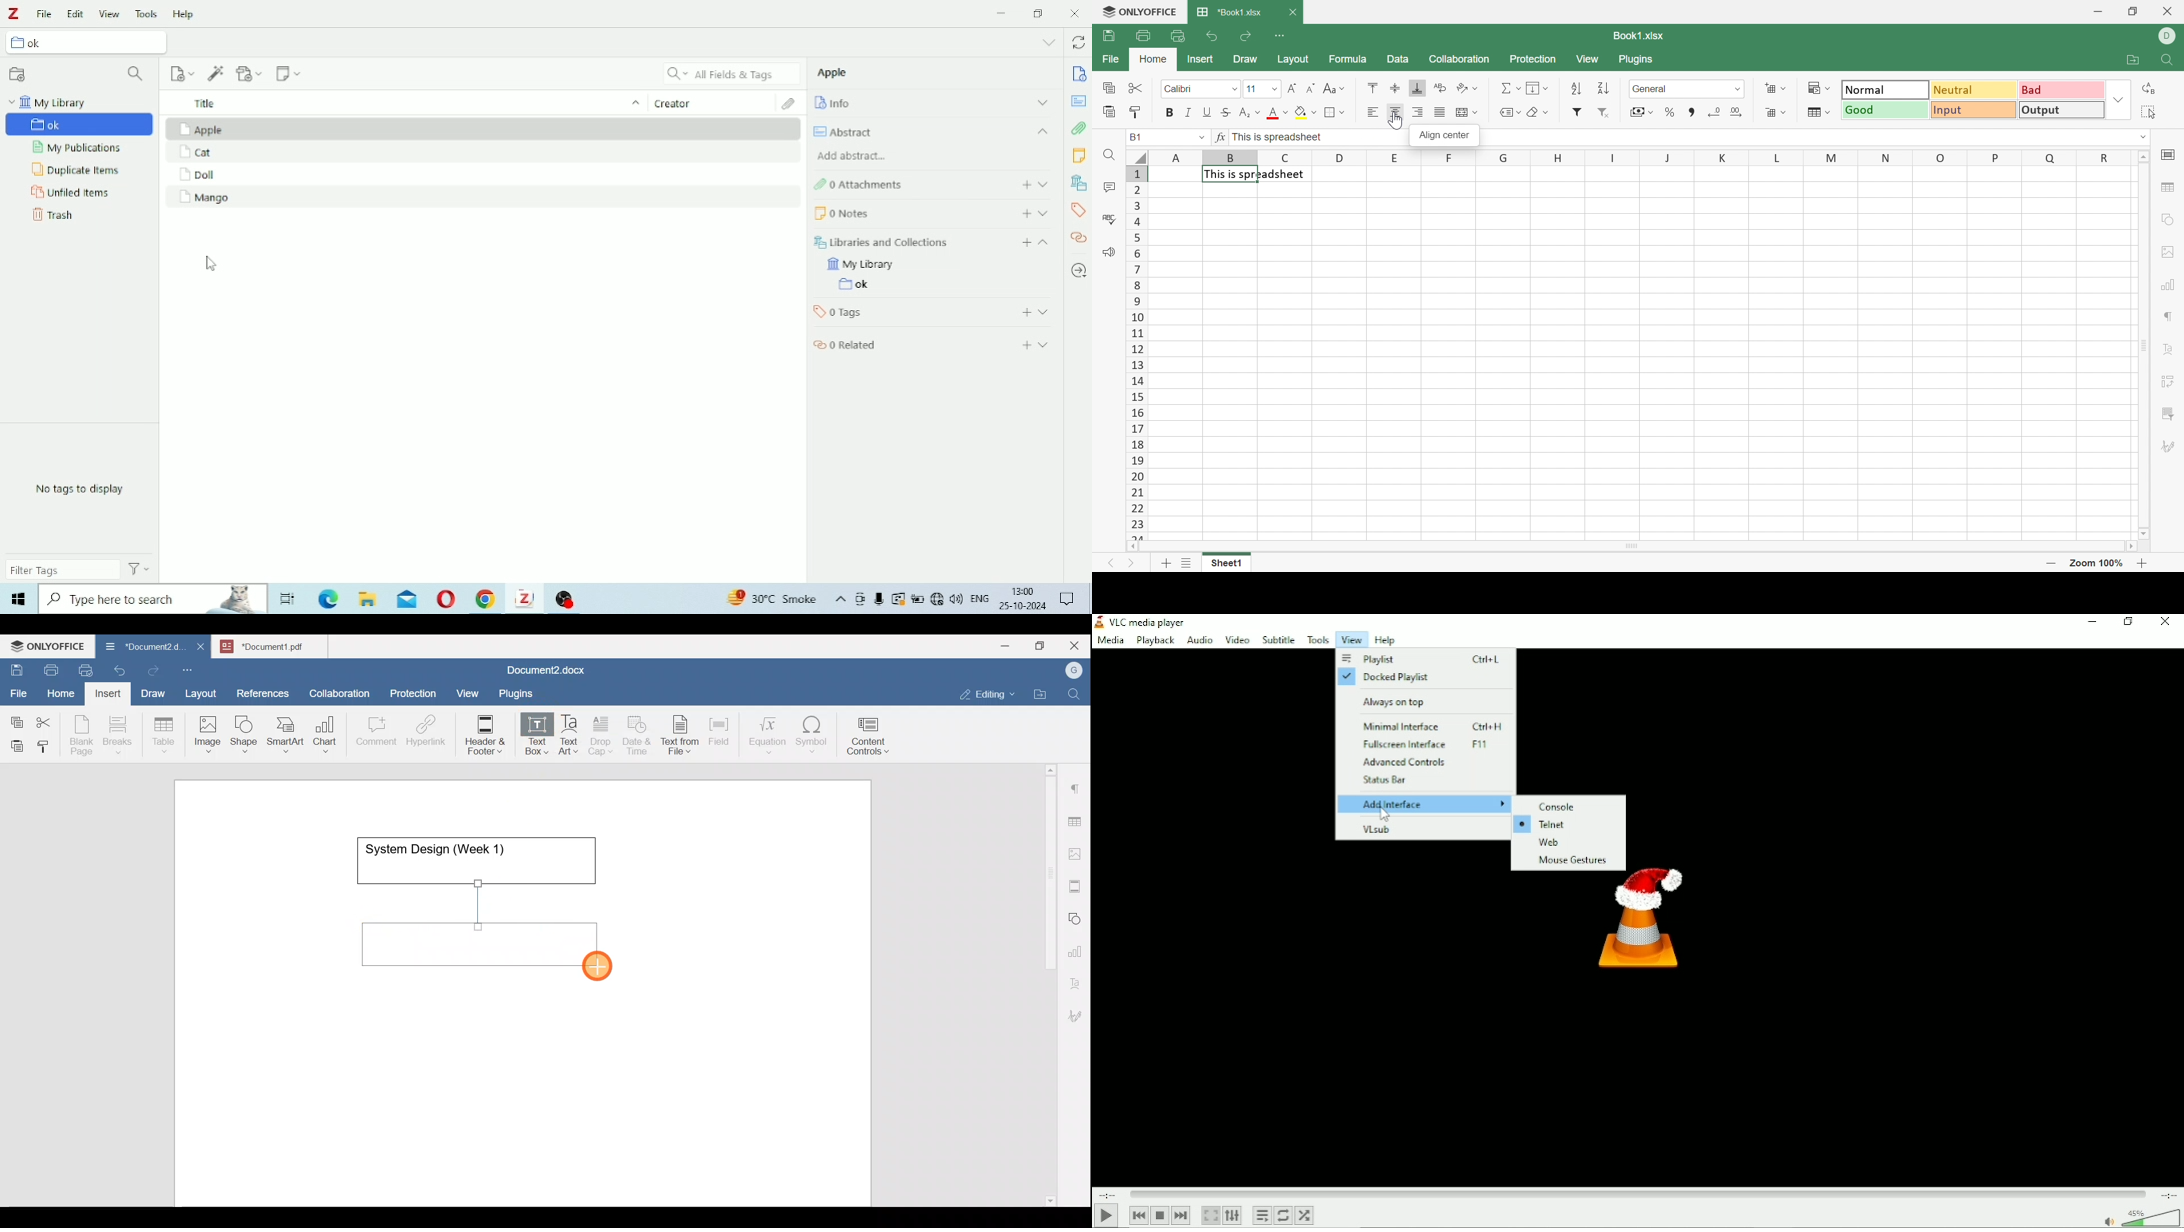 The image size is (2184, 1232). What do you see at coordinates (82, 669) in the screenshot?
I see `Quick print` at bounding box center [82, 669].